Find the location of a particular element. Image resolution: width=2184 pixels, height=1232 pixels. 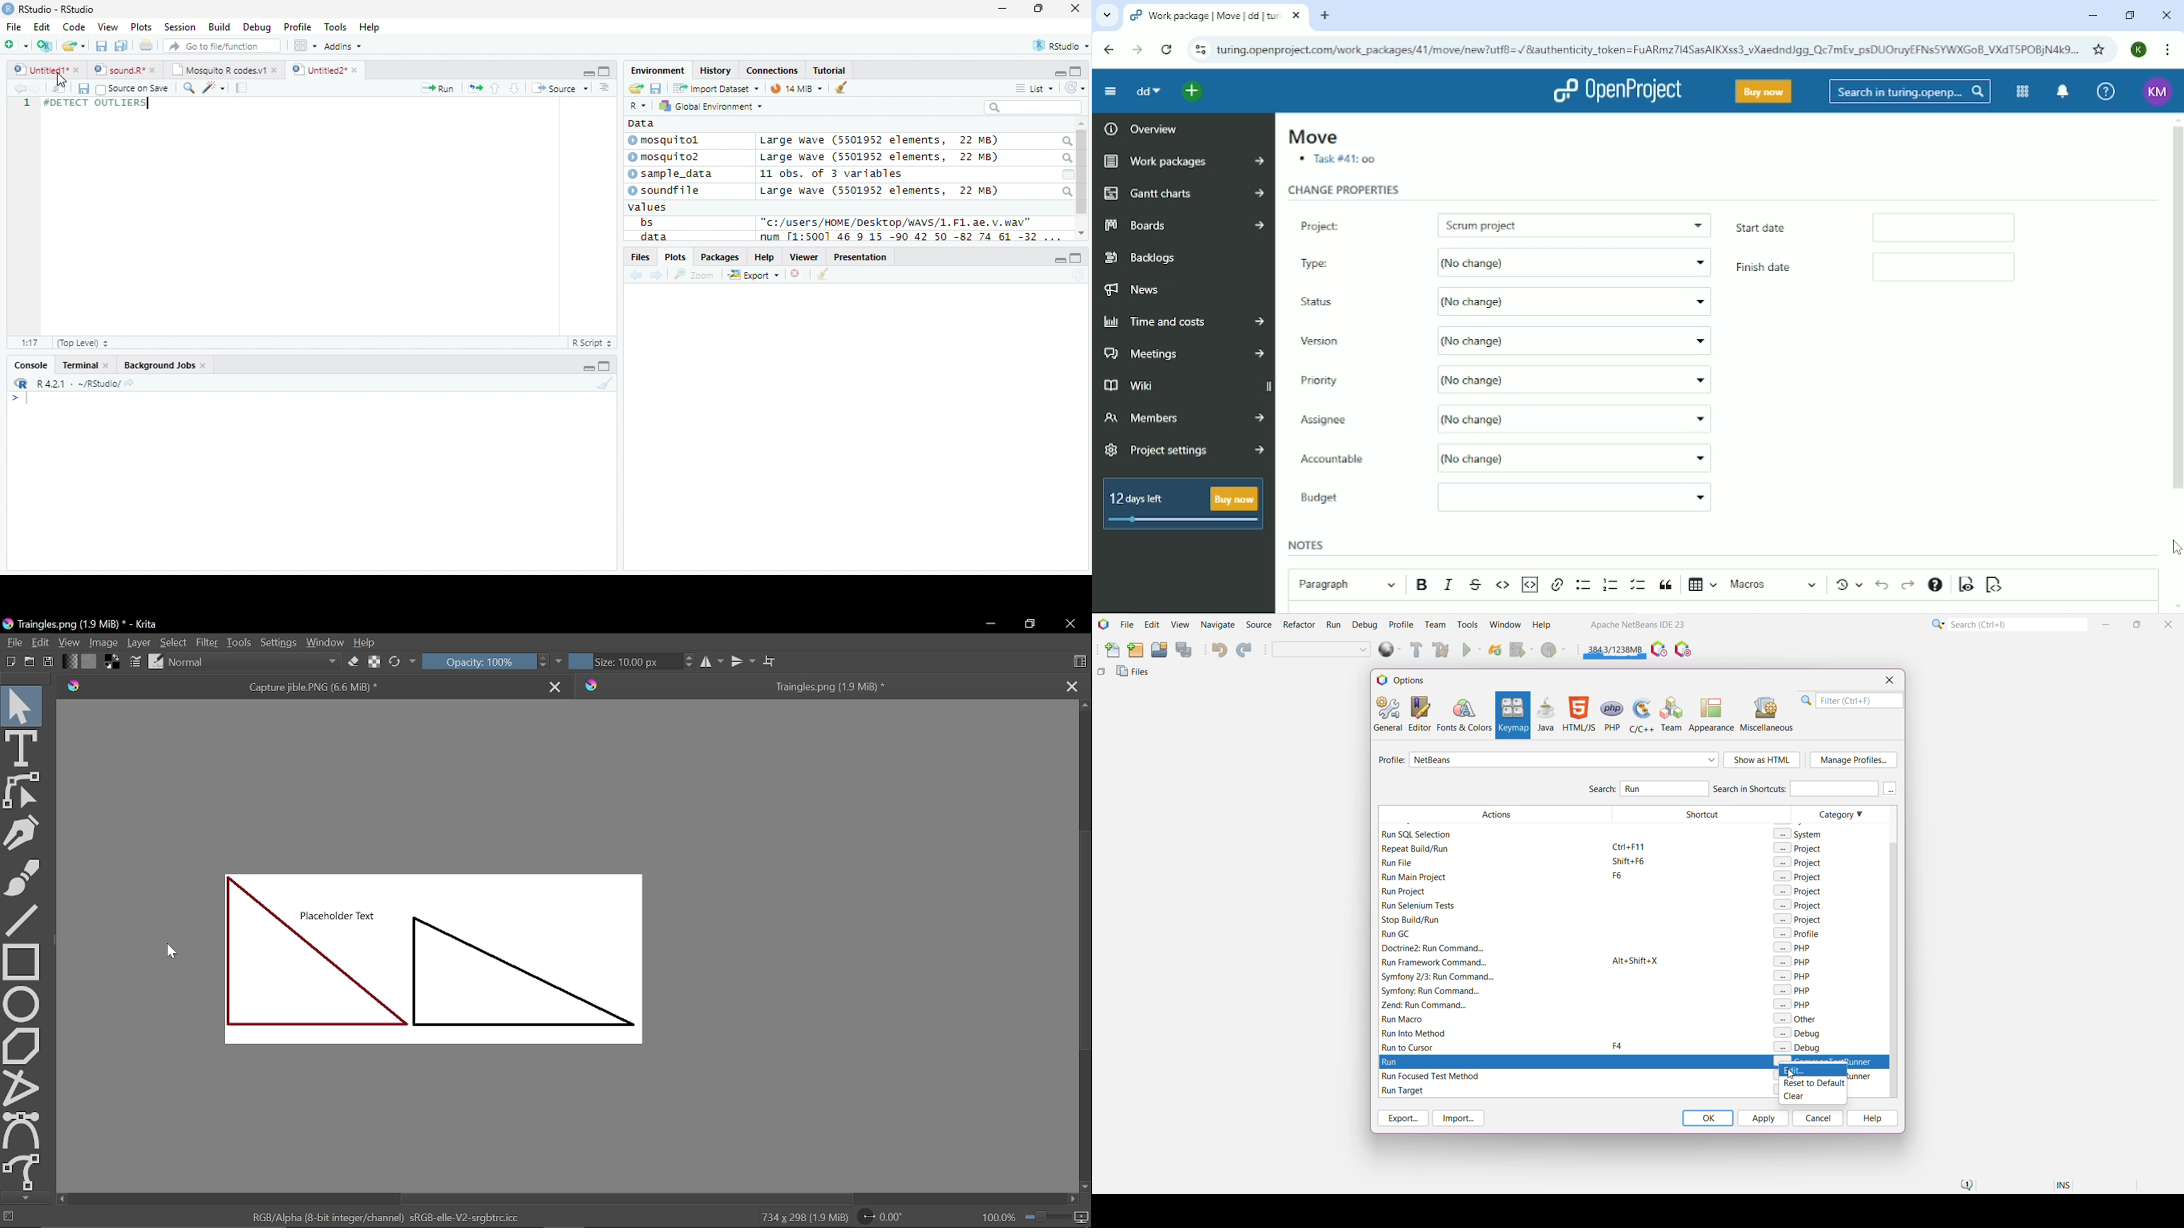

search bar is located at coordinates (1033, 107).